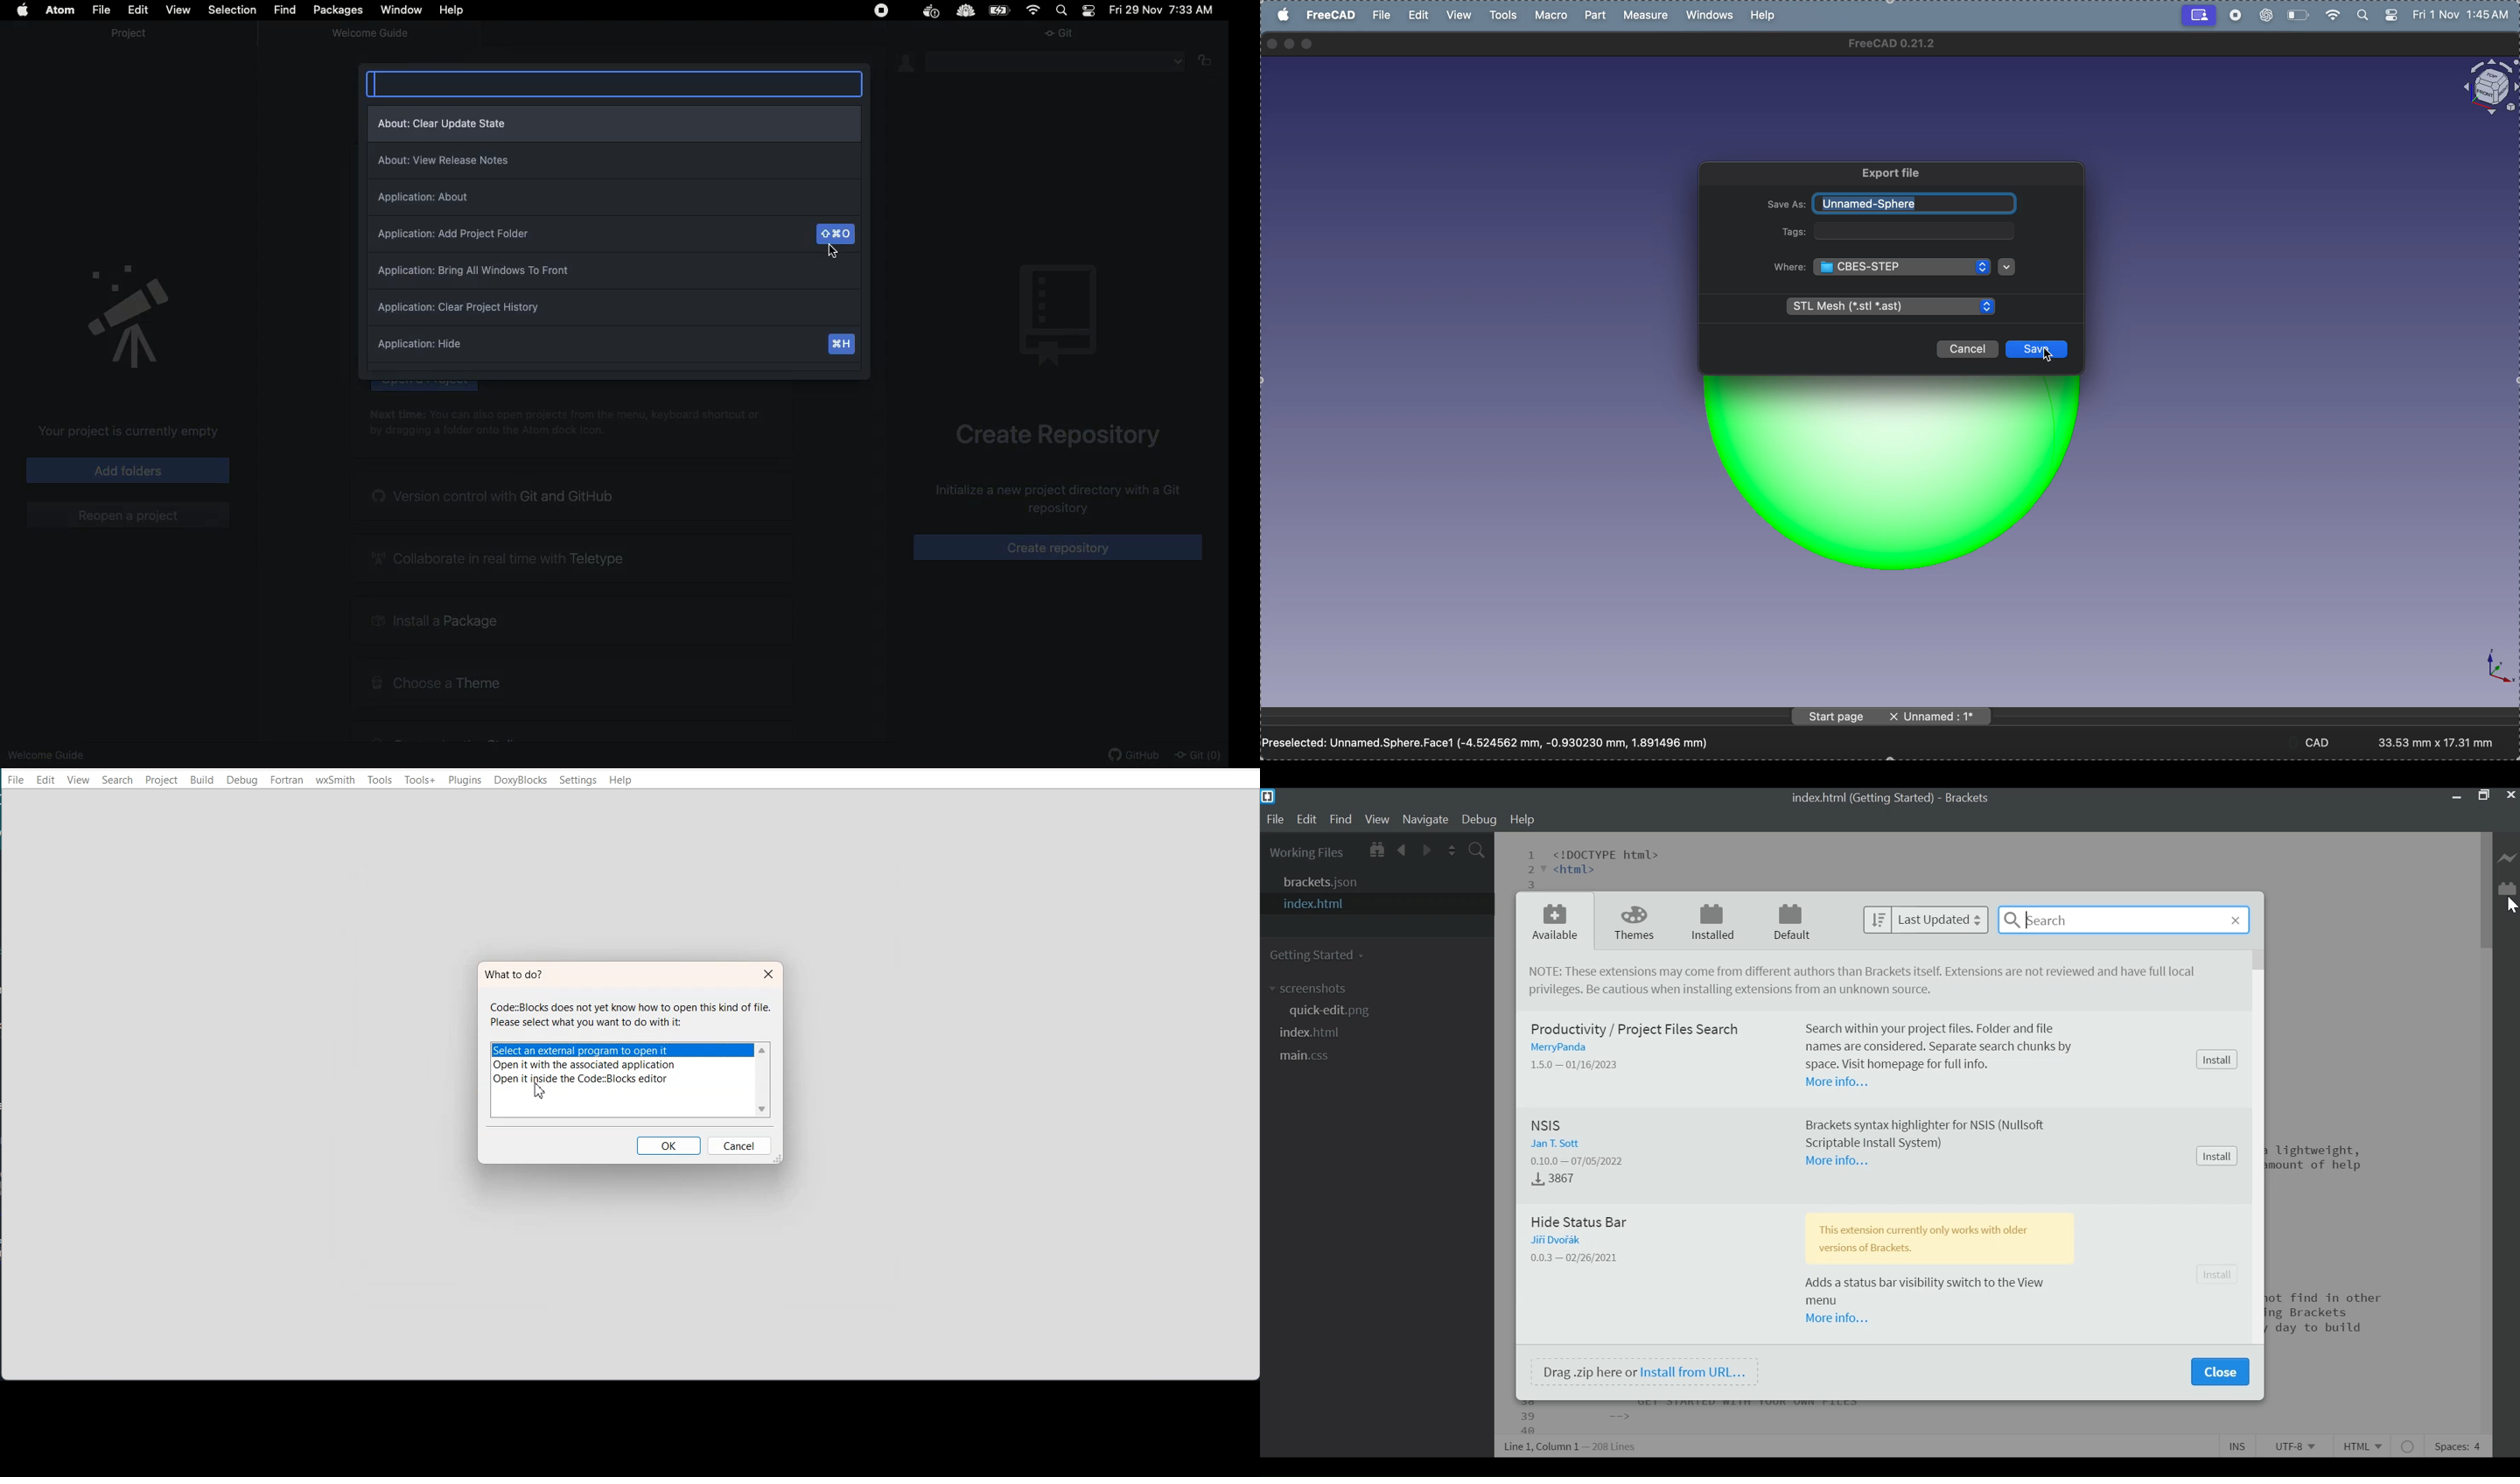 The width and height of the screenshot is (2520, 1484). I want to click on Split the Editor Vertically or Horizontally, so click(1454, 849).